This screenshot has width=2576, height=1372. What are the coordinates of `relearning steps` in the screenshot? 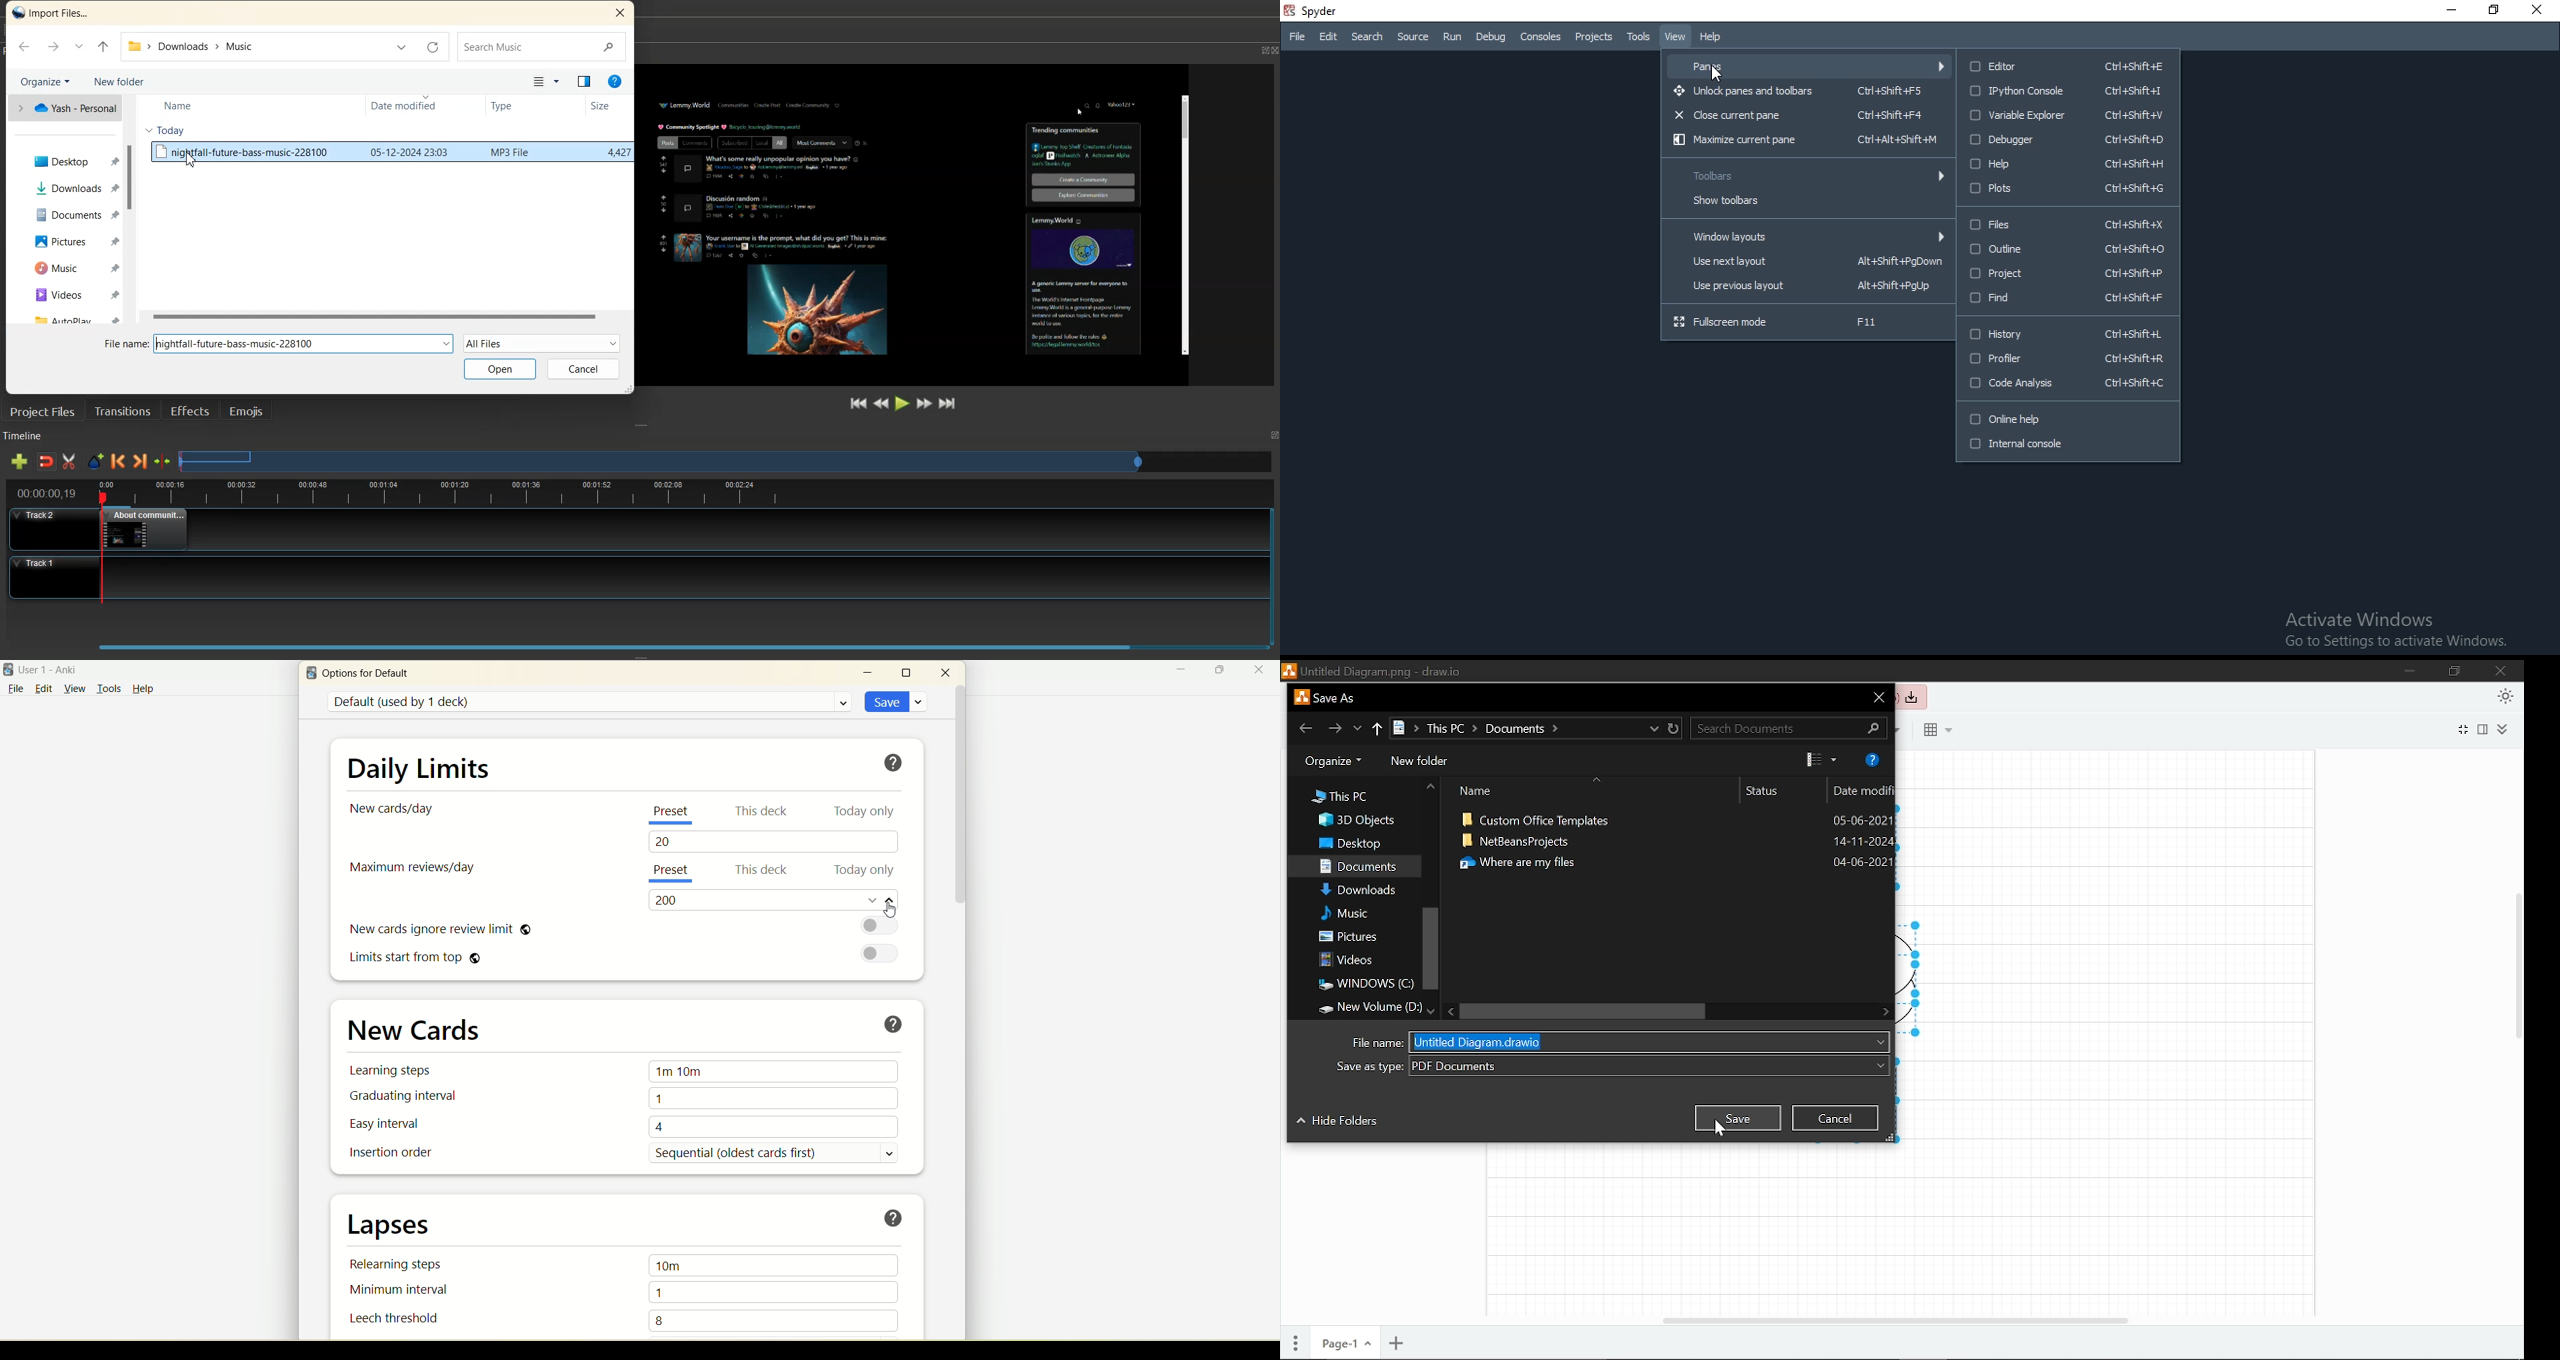 It's located at (397, 1263).